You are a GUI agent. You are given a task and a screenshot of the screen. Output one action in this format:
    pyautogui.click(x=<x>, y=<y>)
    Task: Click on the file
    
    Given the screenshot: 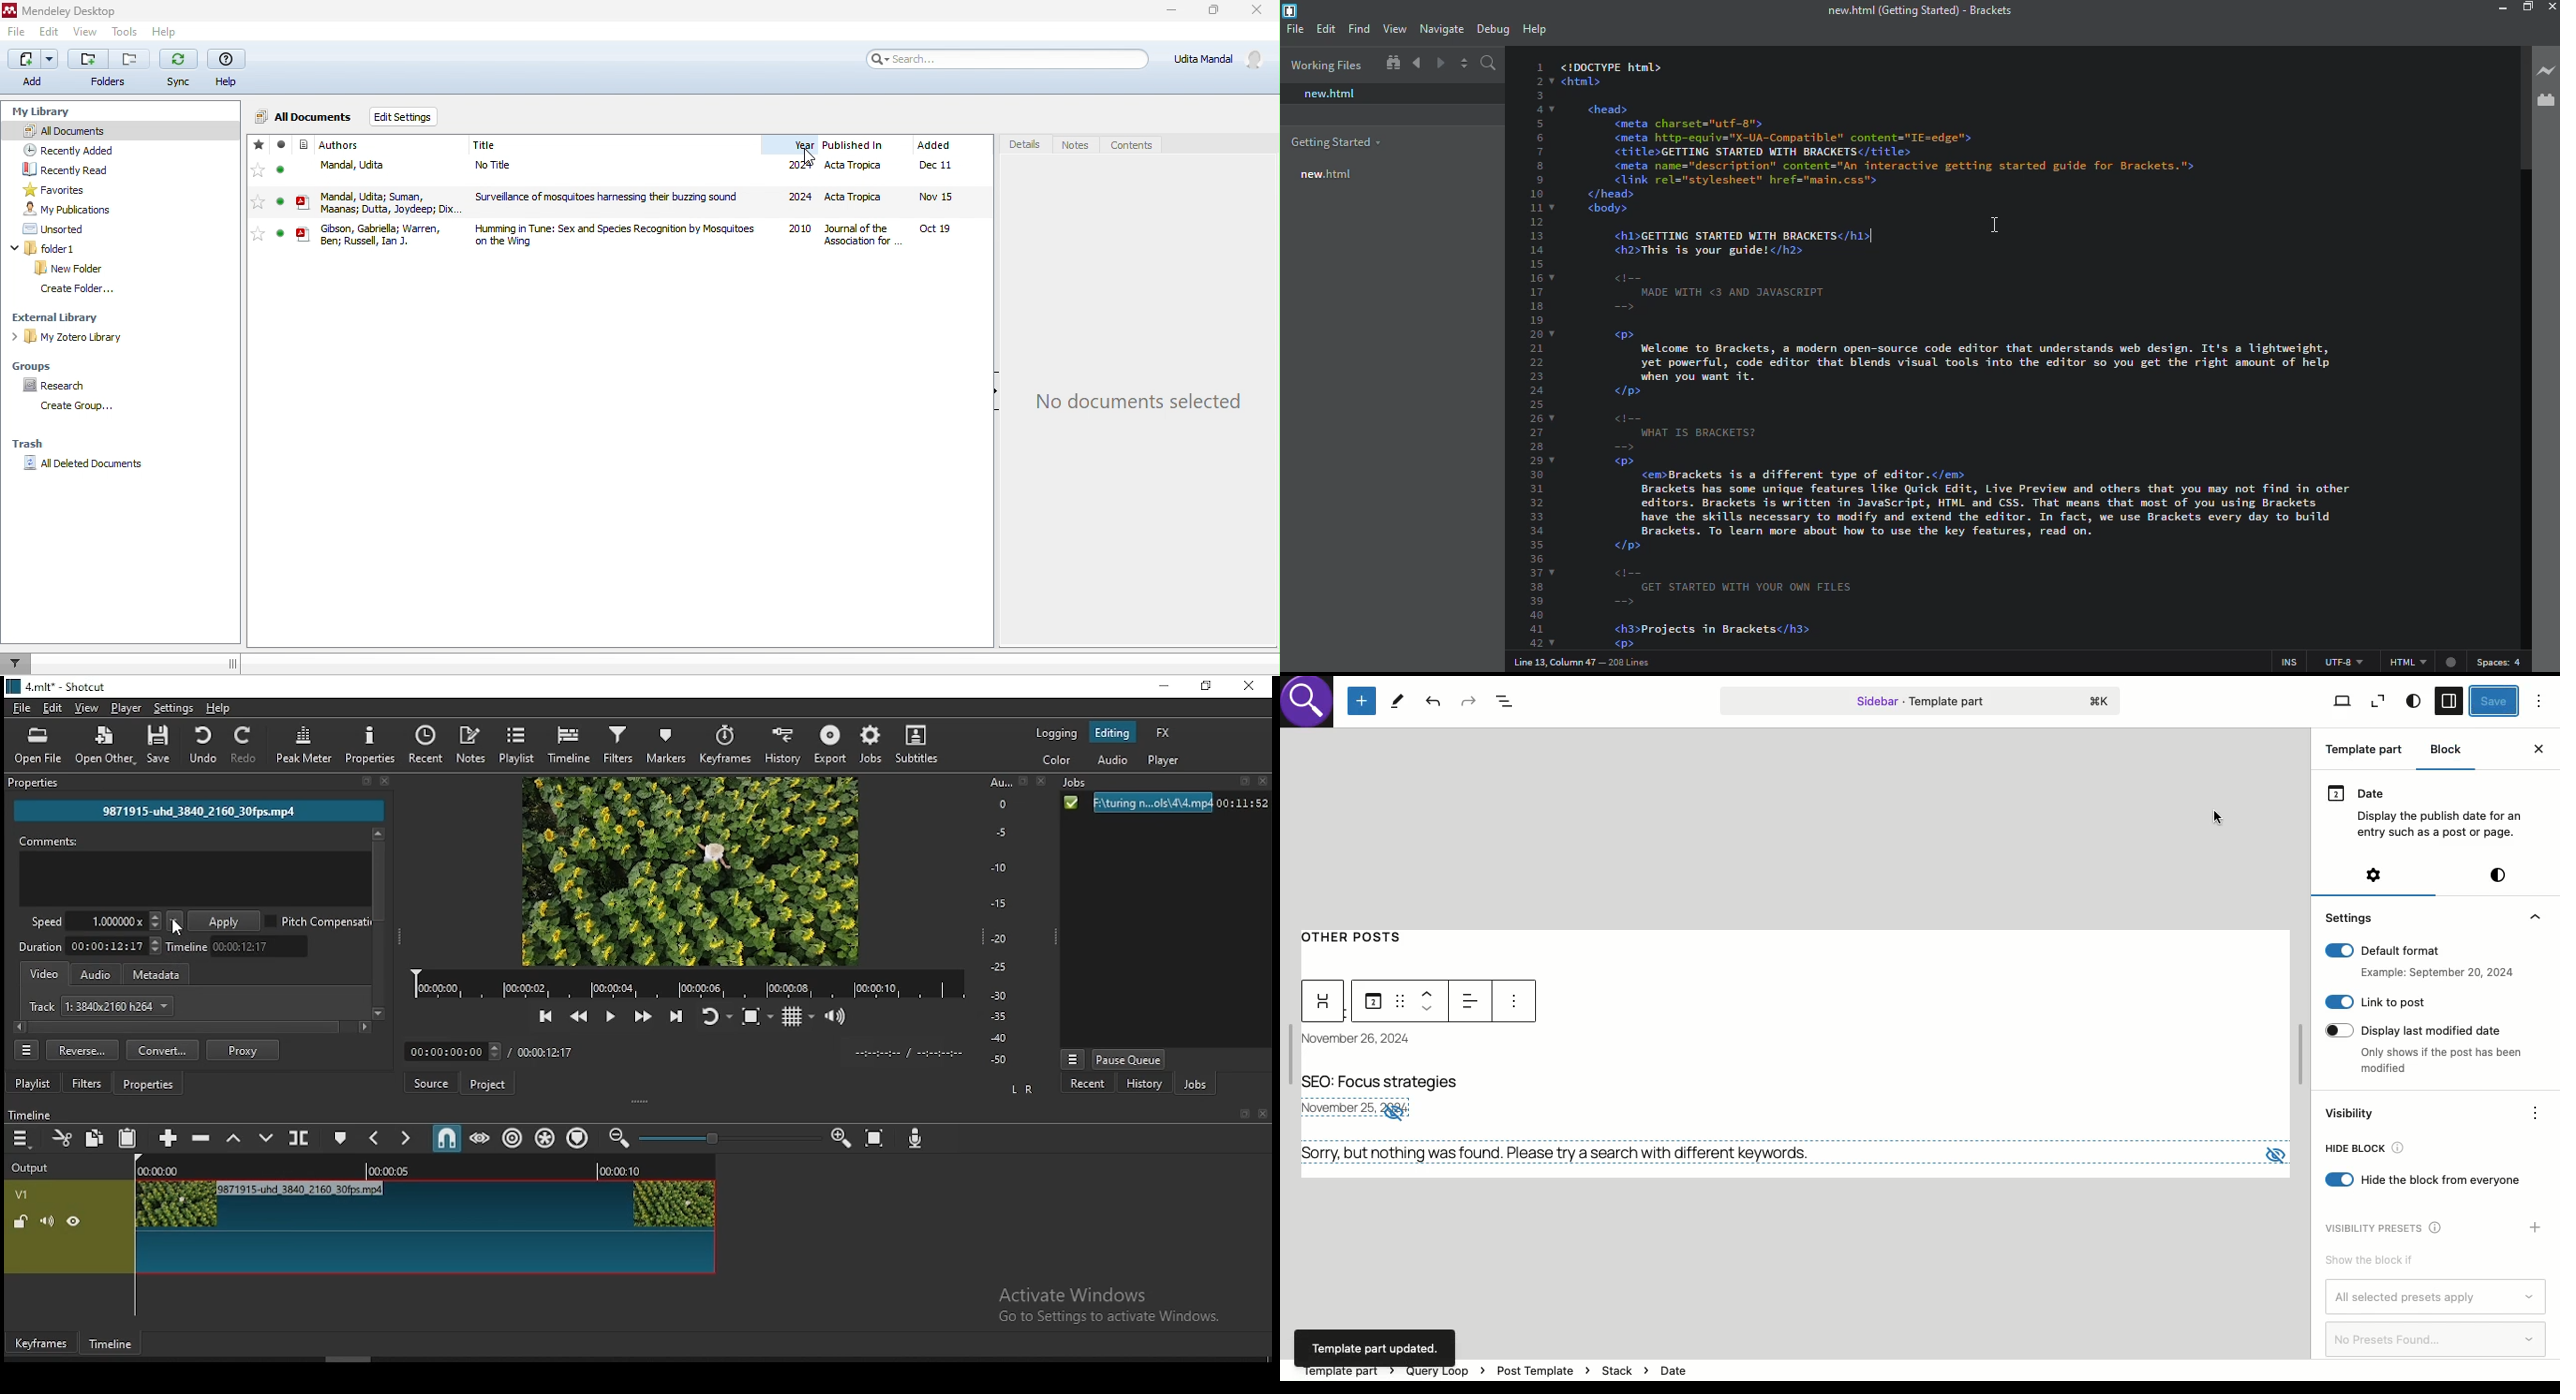 What is the action you would take?
    pyautogui.click(x=1296, y=28)
    